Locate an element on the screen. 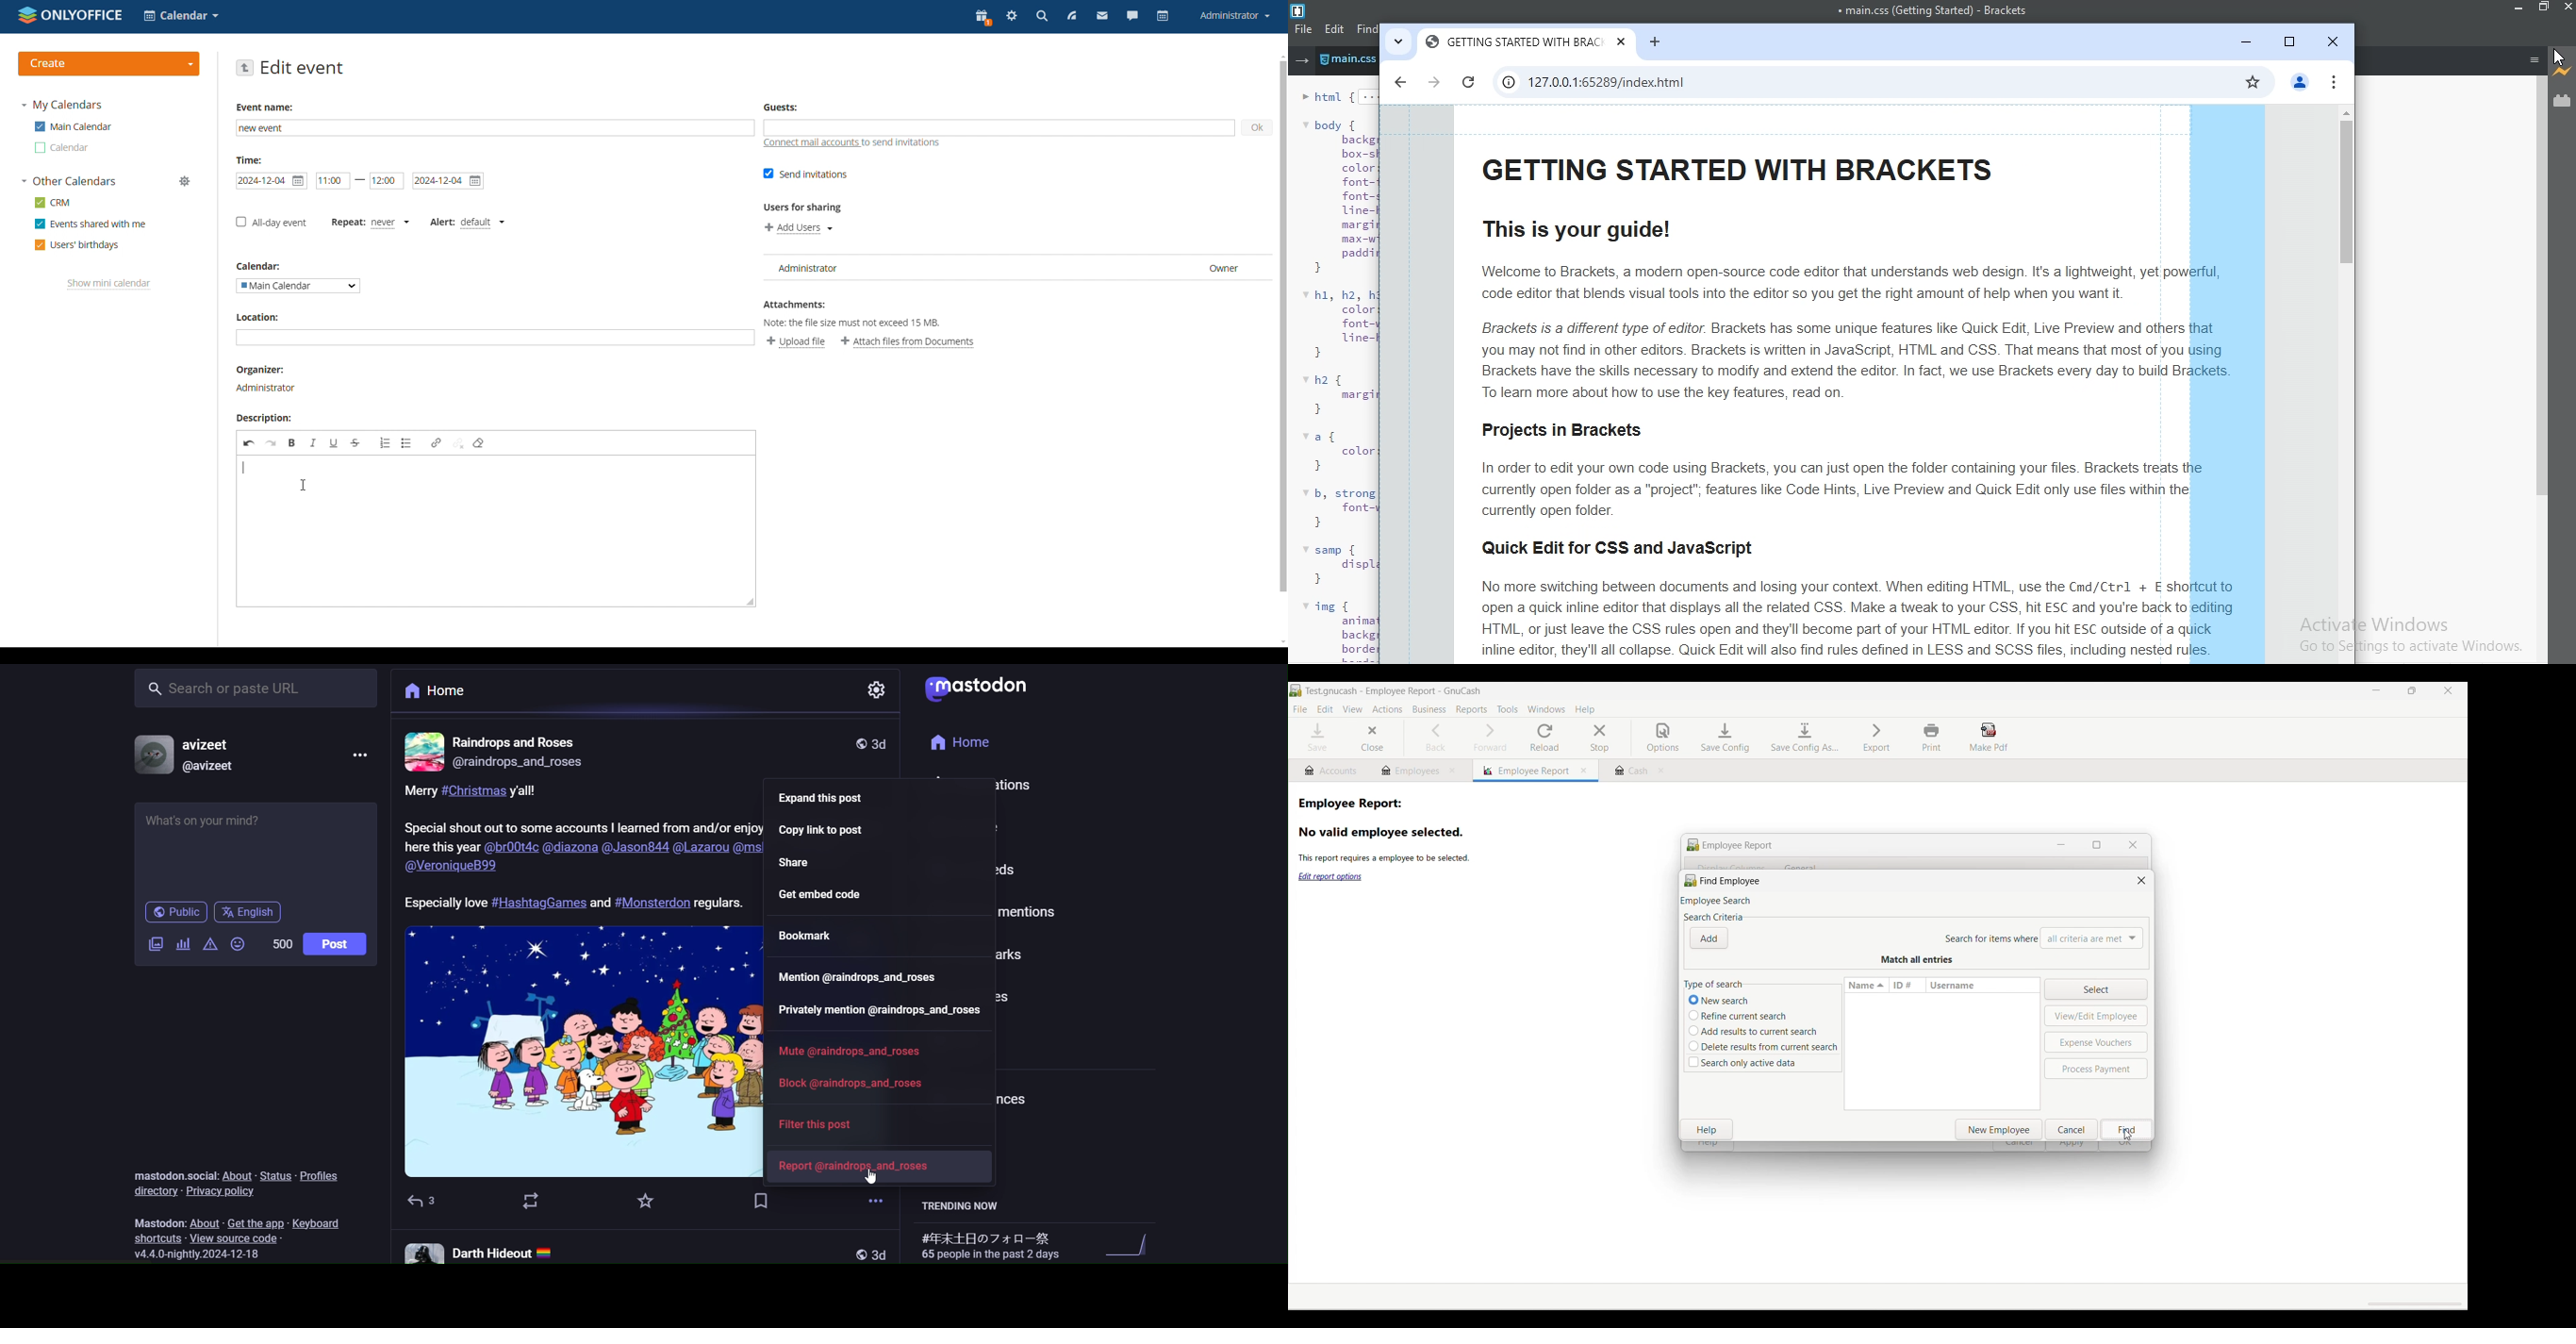 This screenshot has height=1344, width=2576. favorite is located at coordinates (644, 1202).